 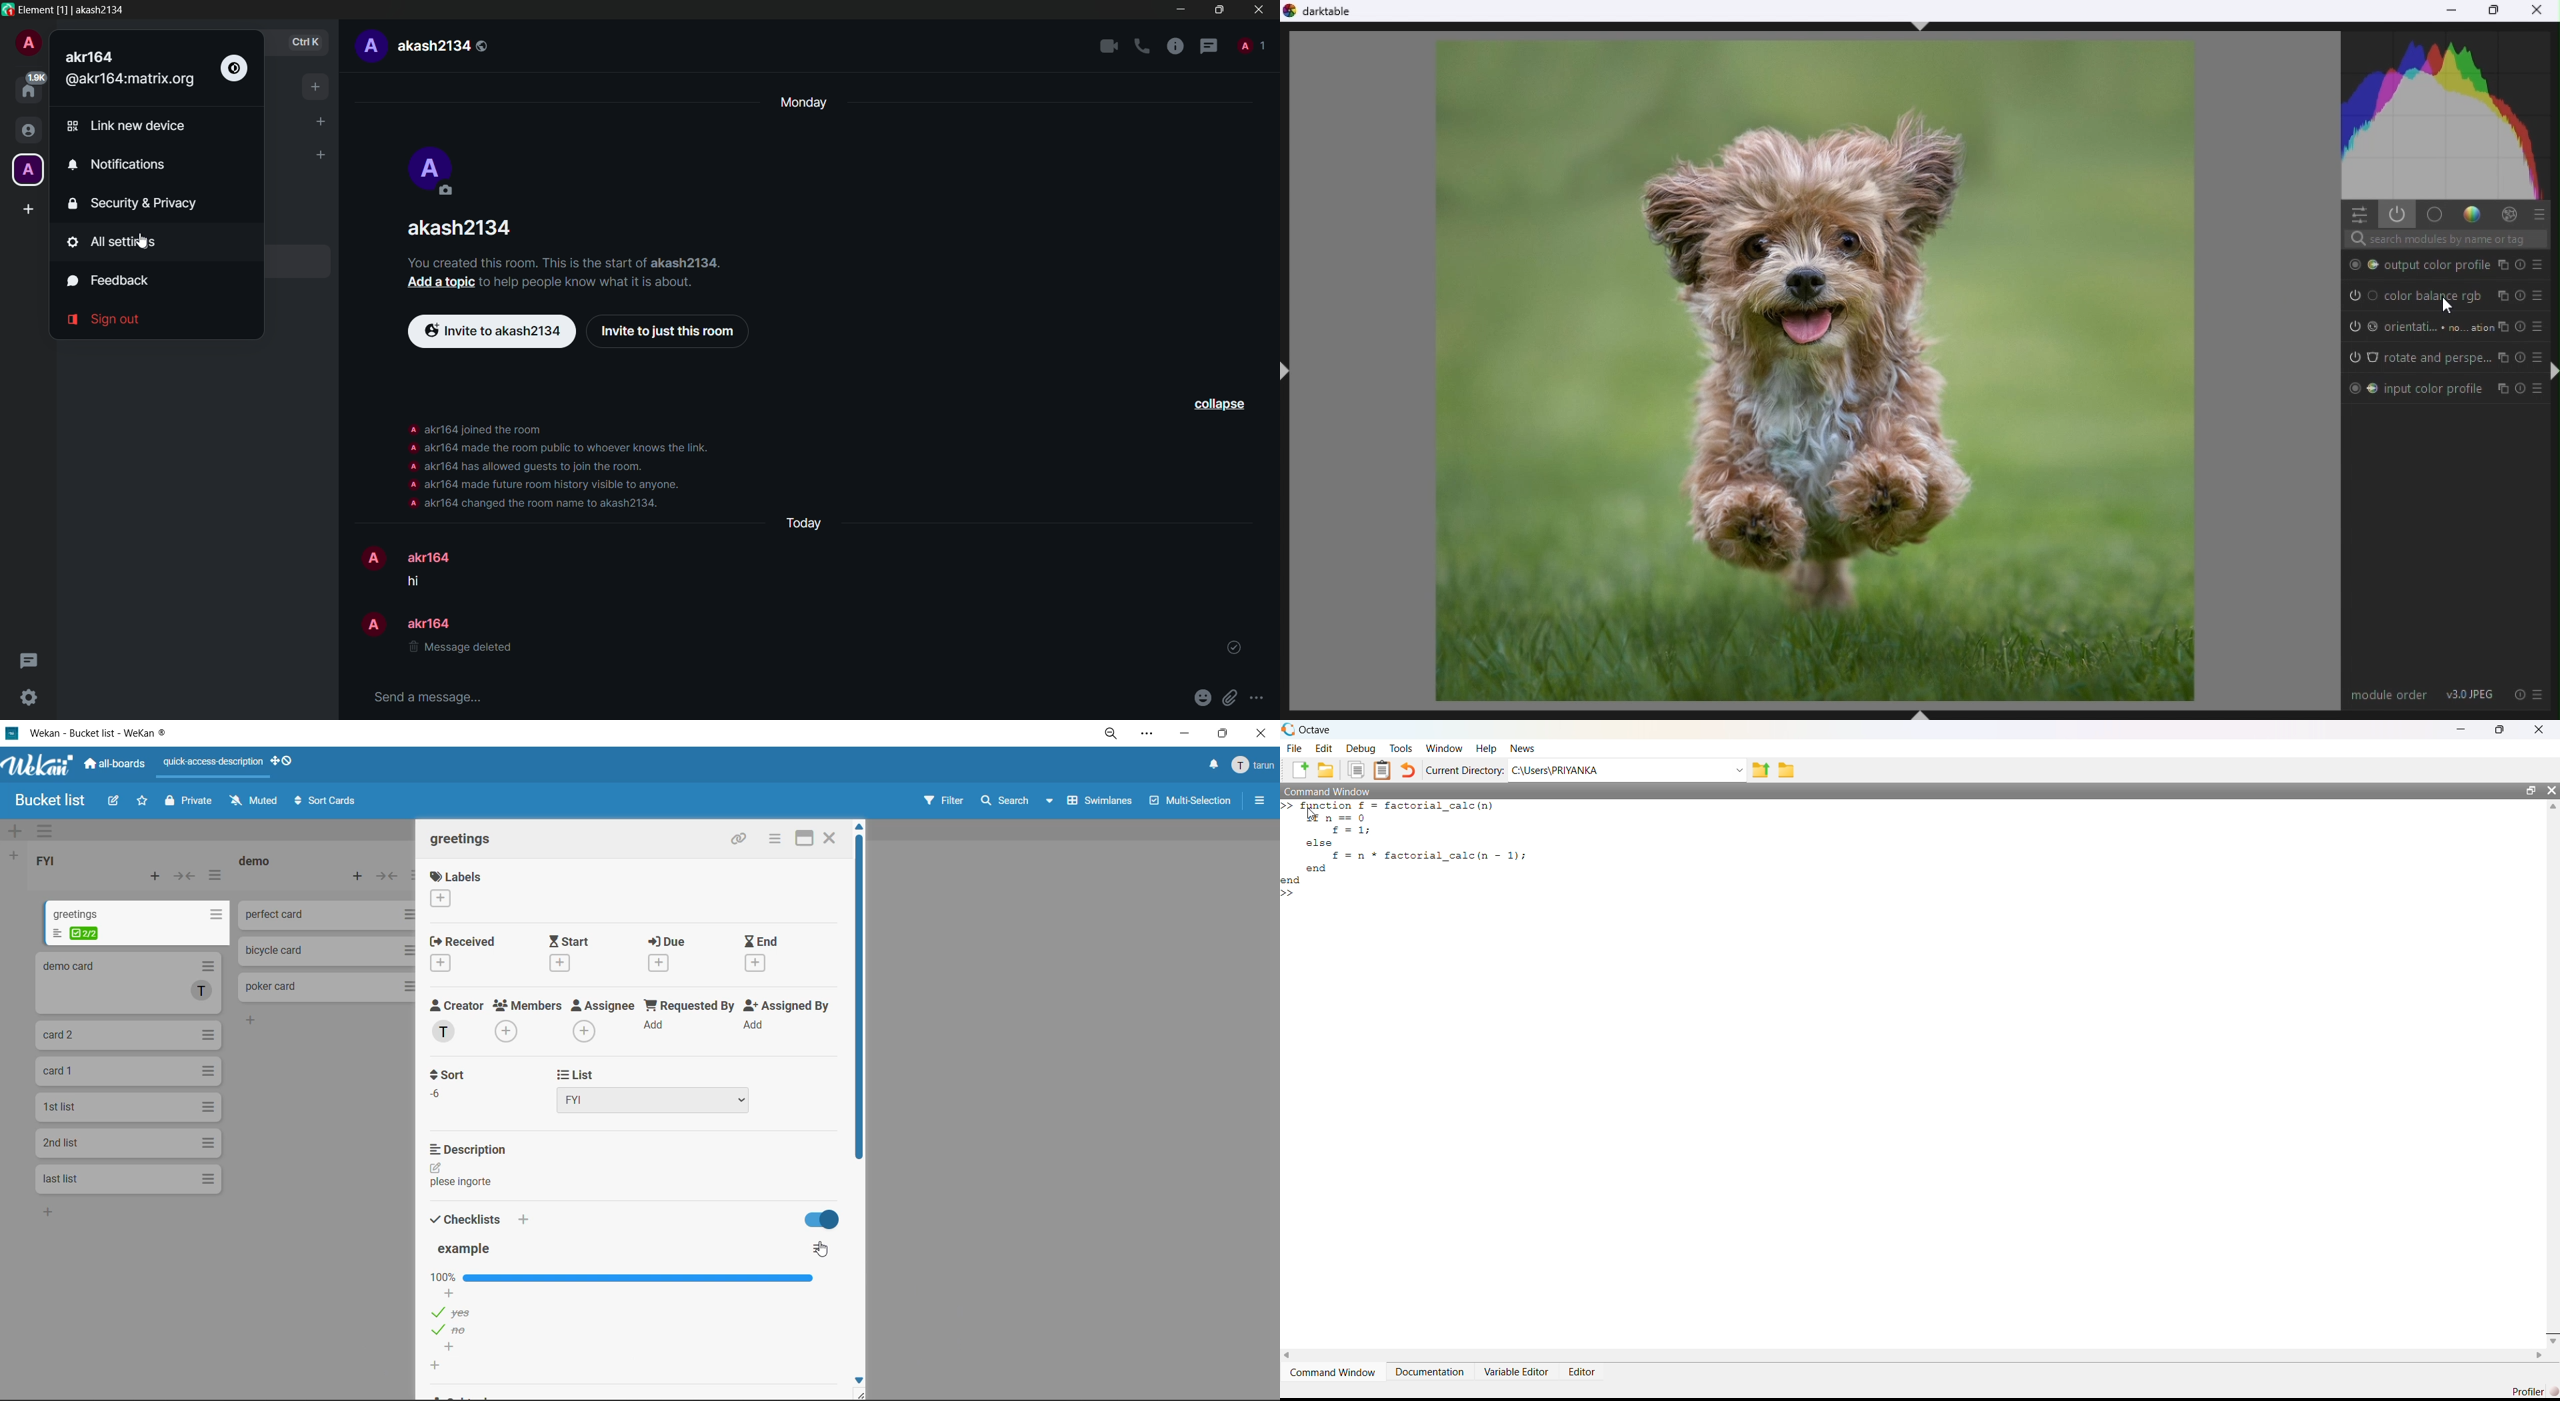 What do you see at coordinates (127, 1144) in the screenshot?
I see `cards` at bounding box center [127, 1144].